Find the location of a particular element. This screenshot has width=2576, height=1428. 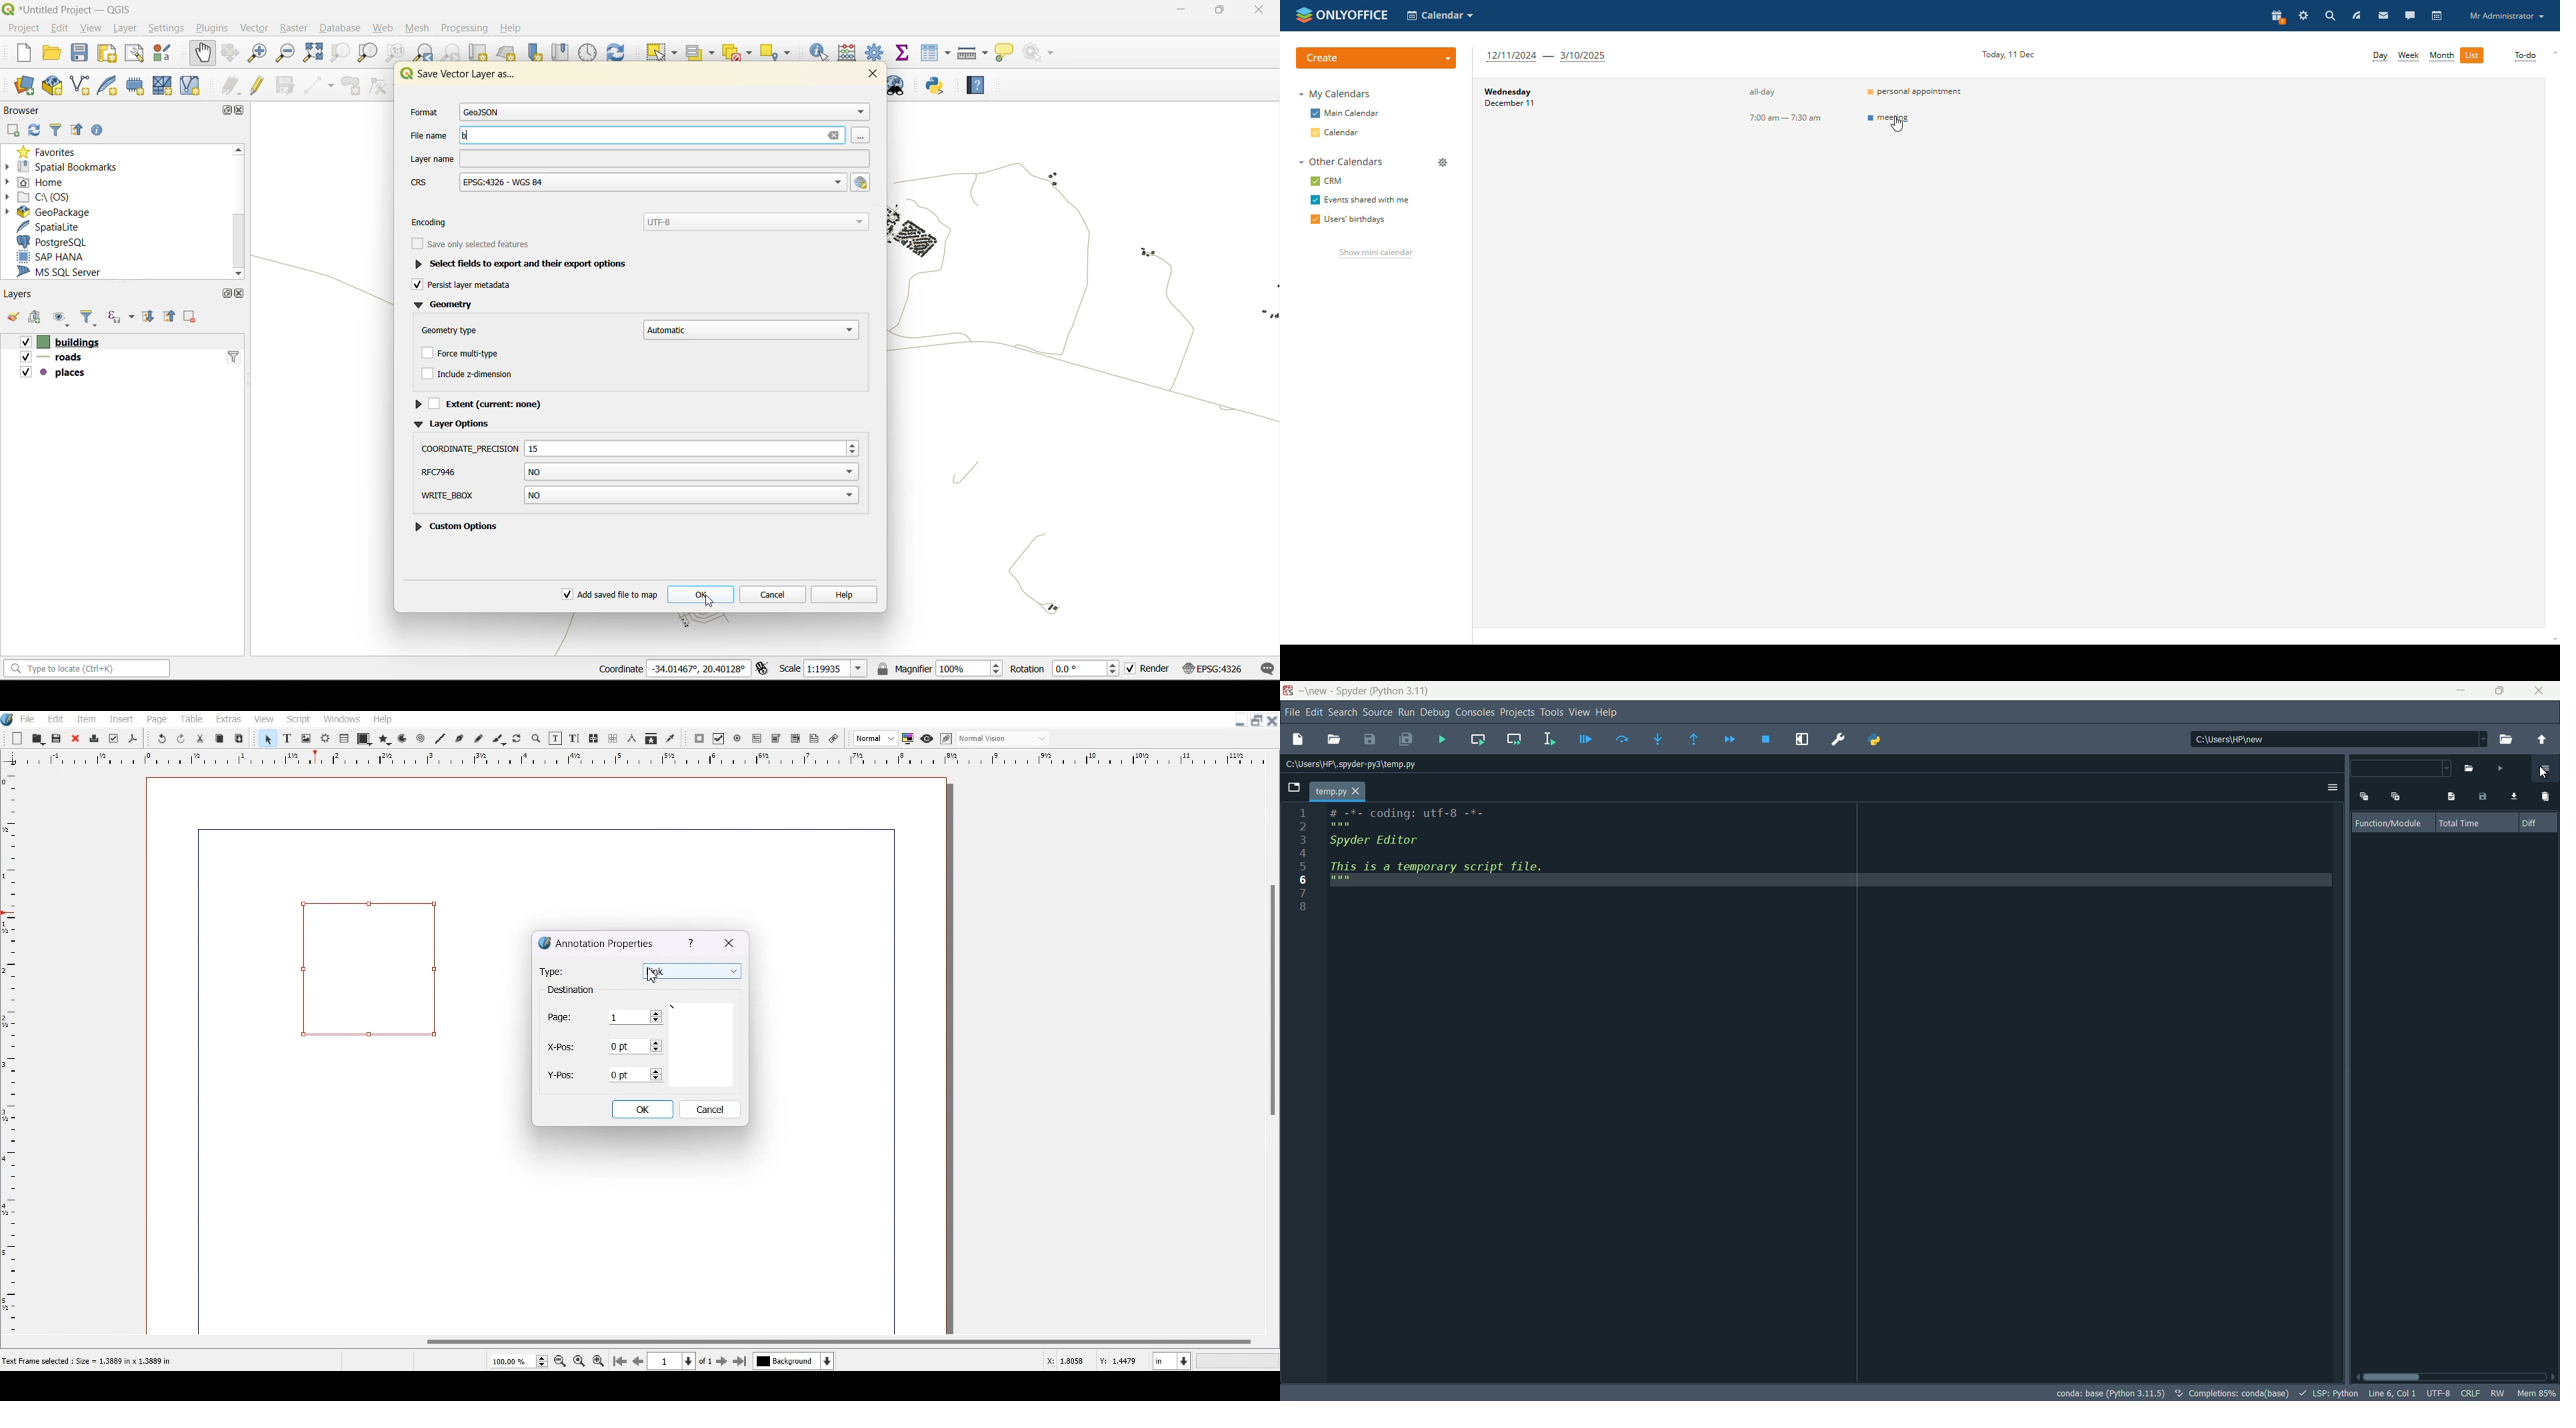

debug file is located at coordinates (1586, 740).